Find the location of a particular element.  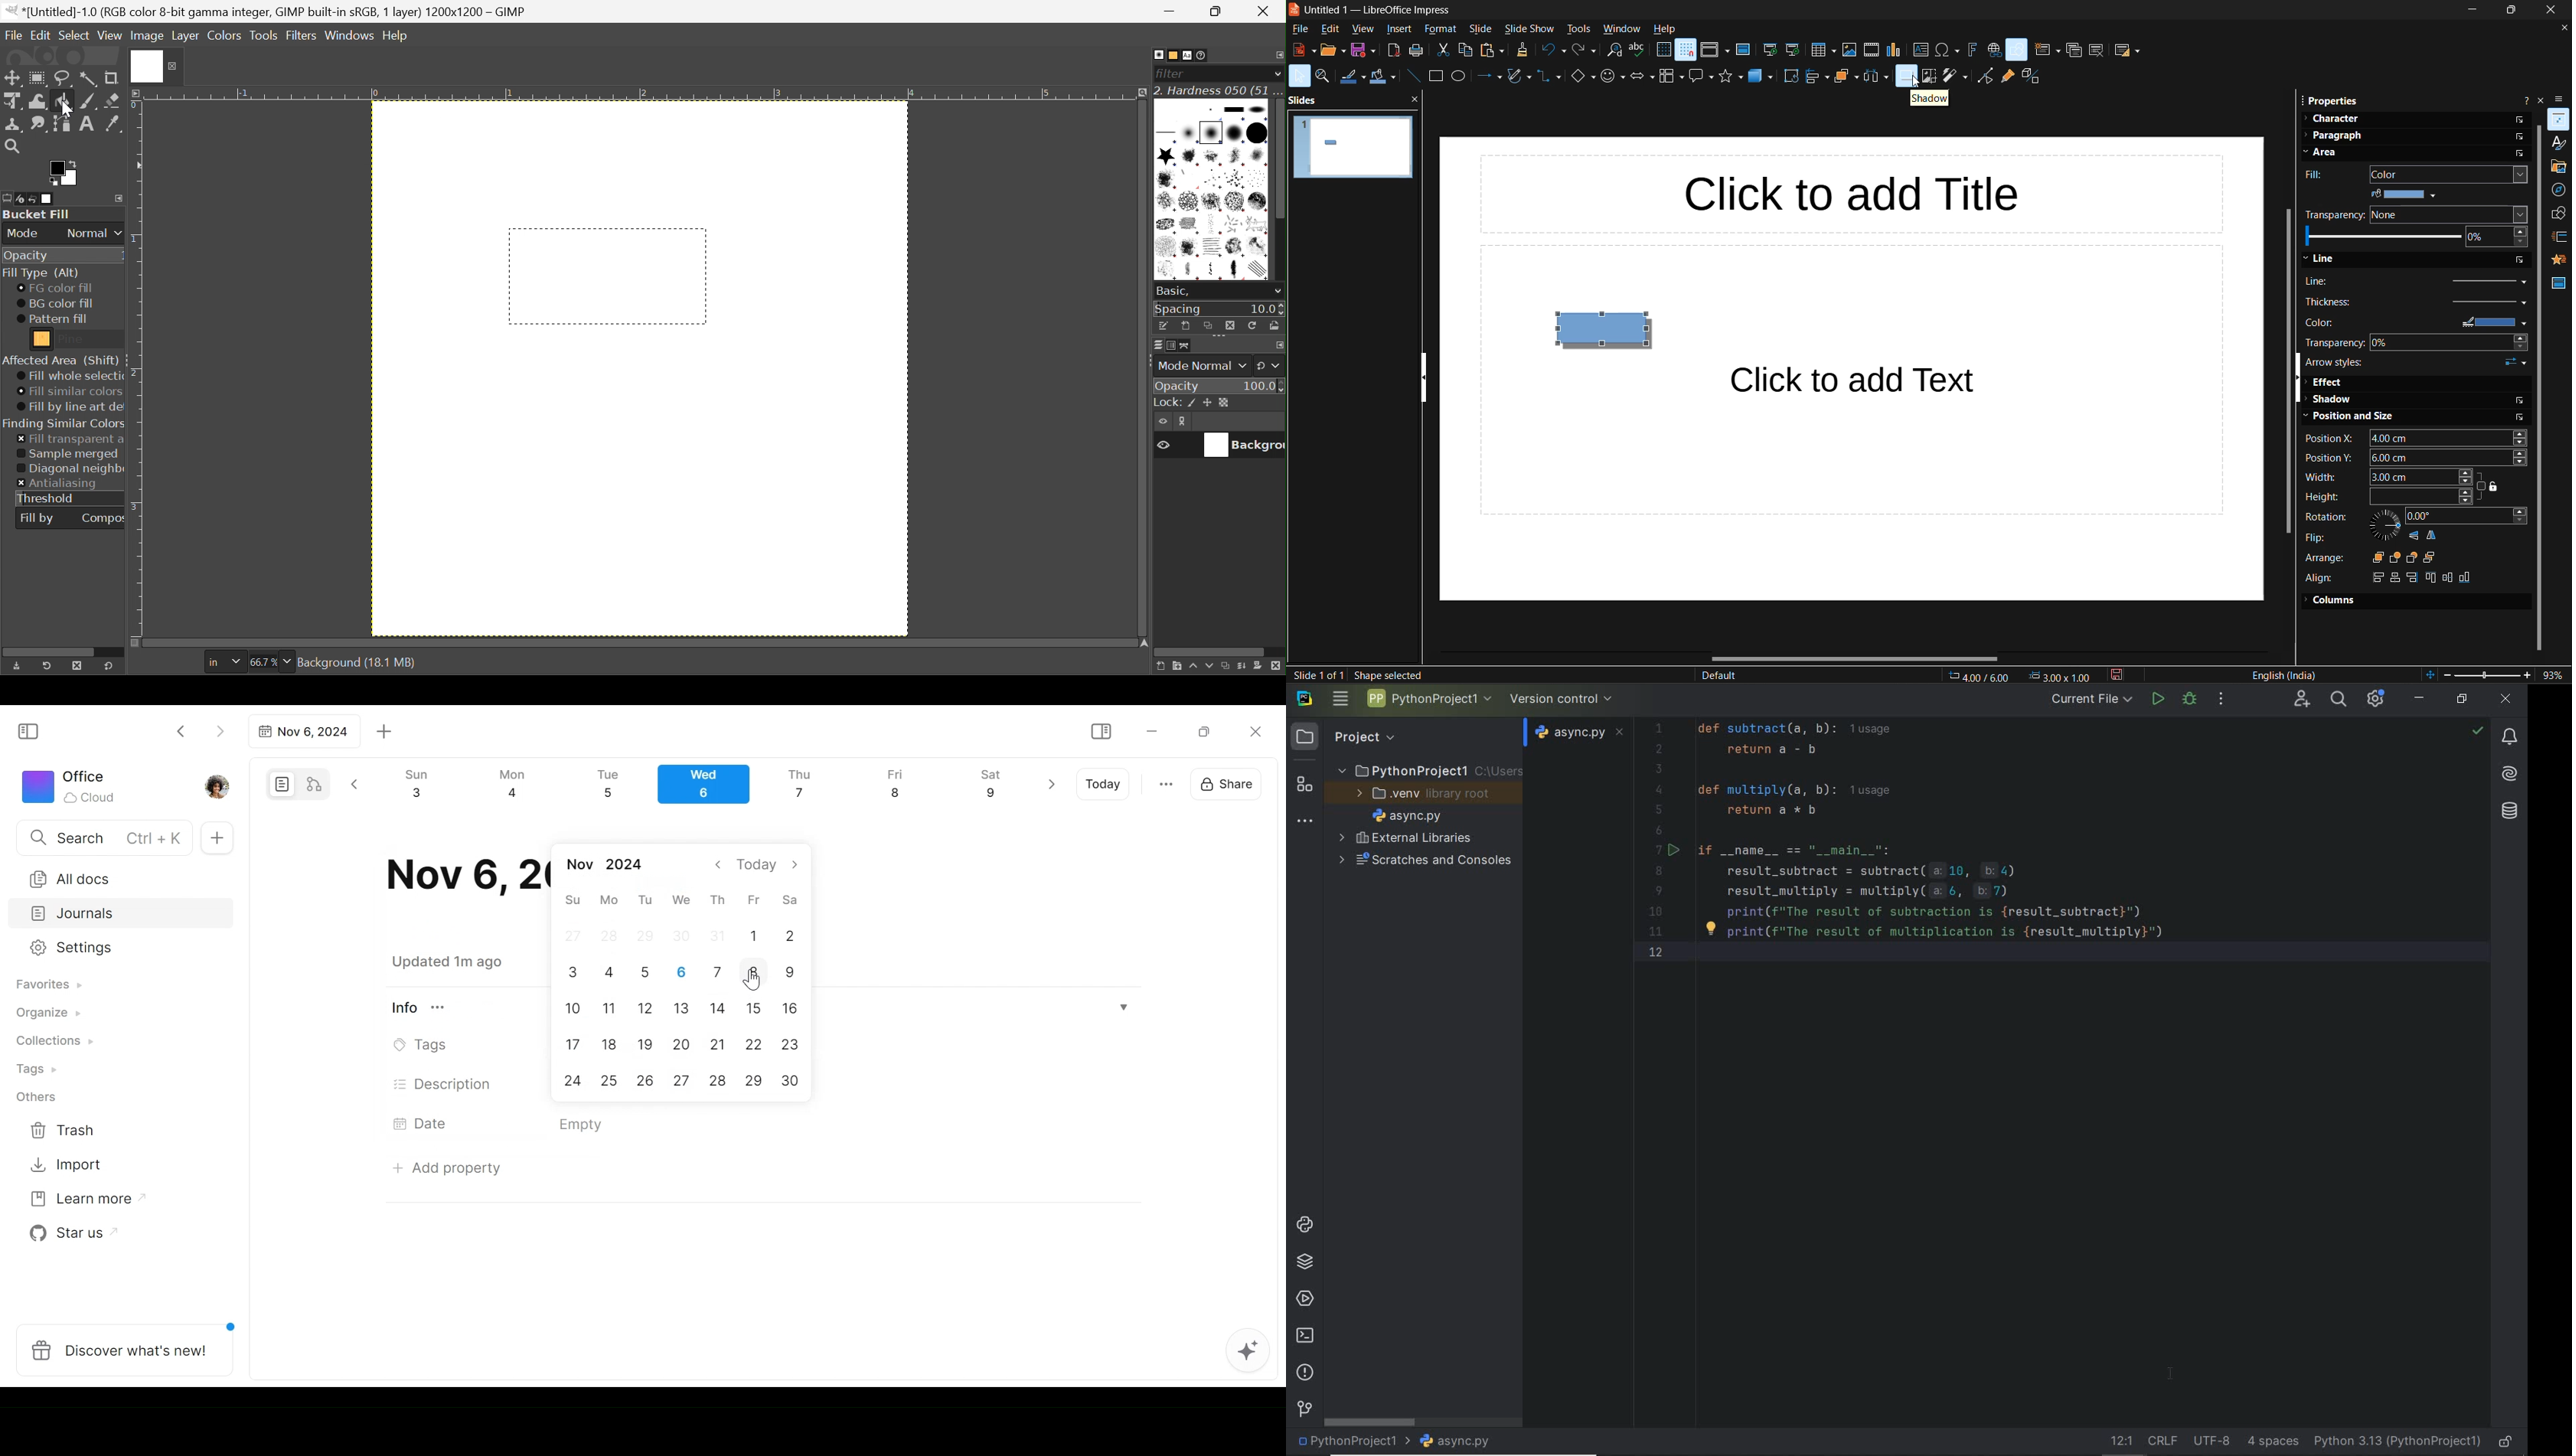

shadow is located at coordinates (1906, 76).